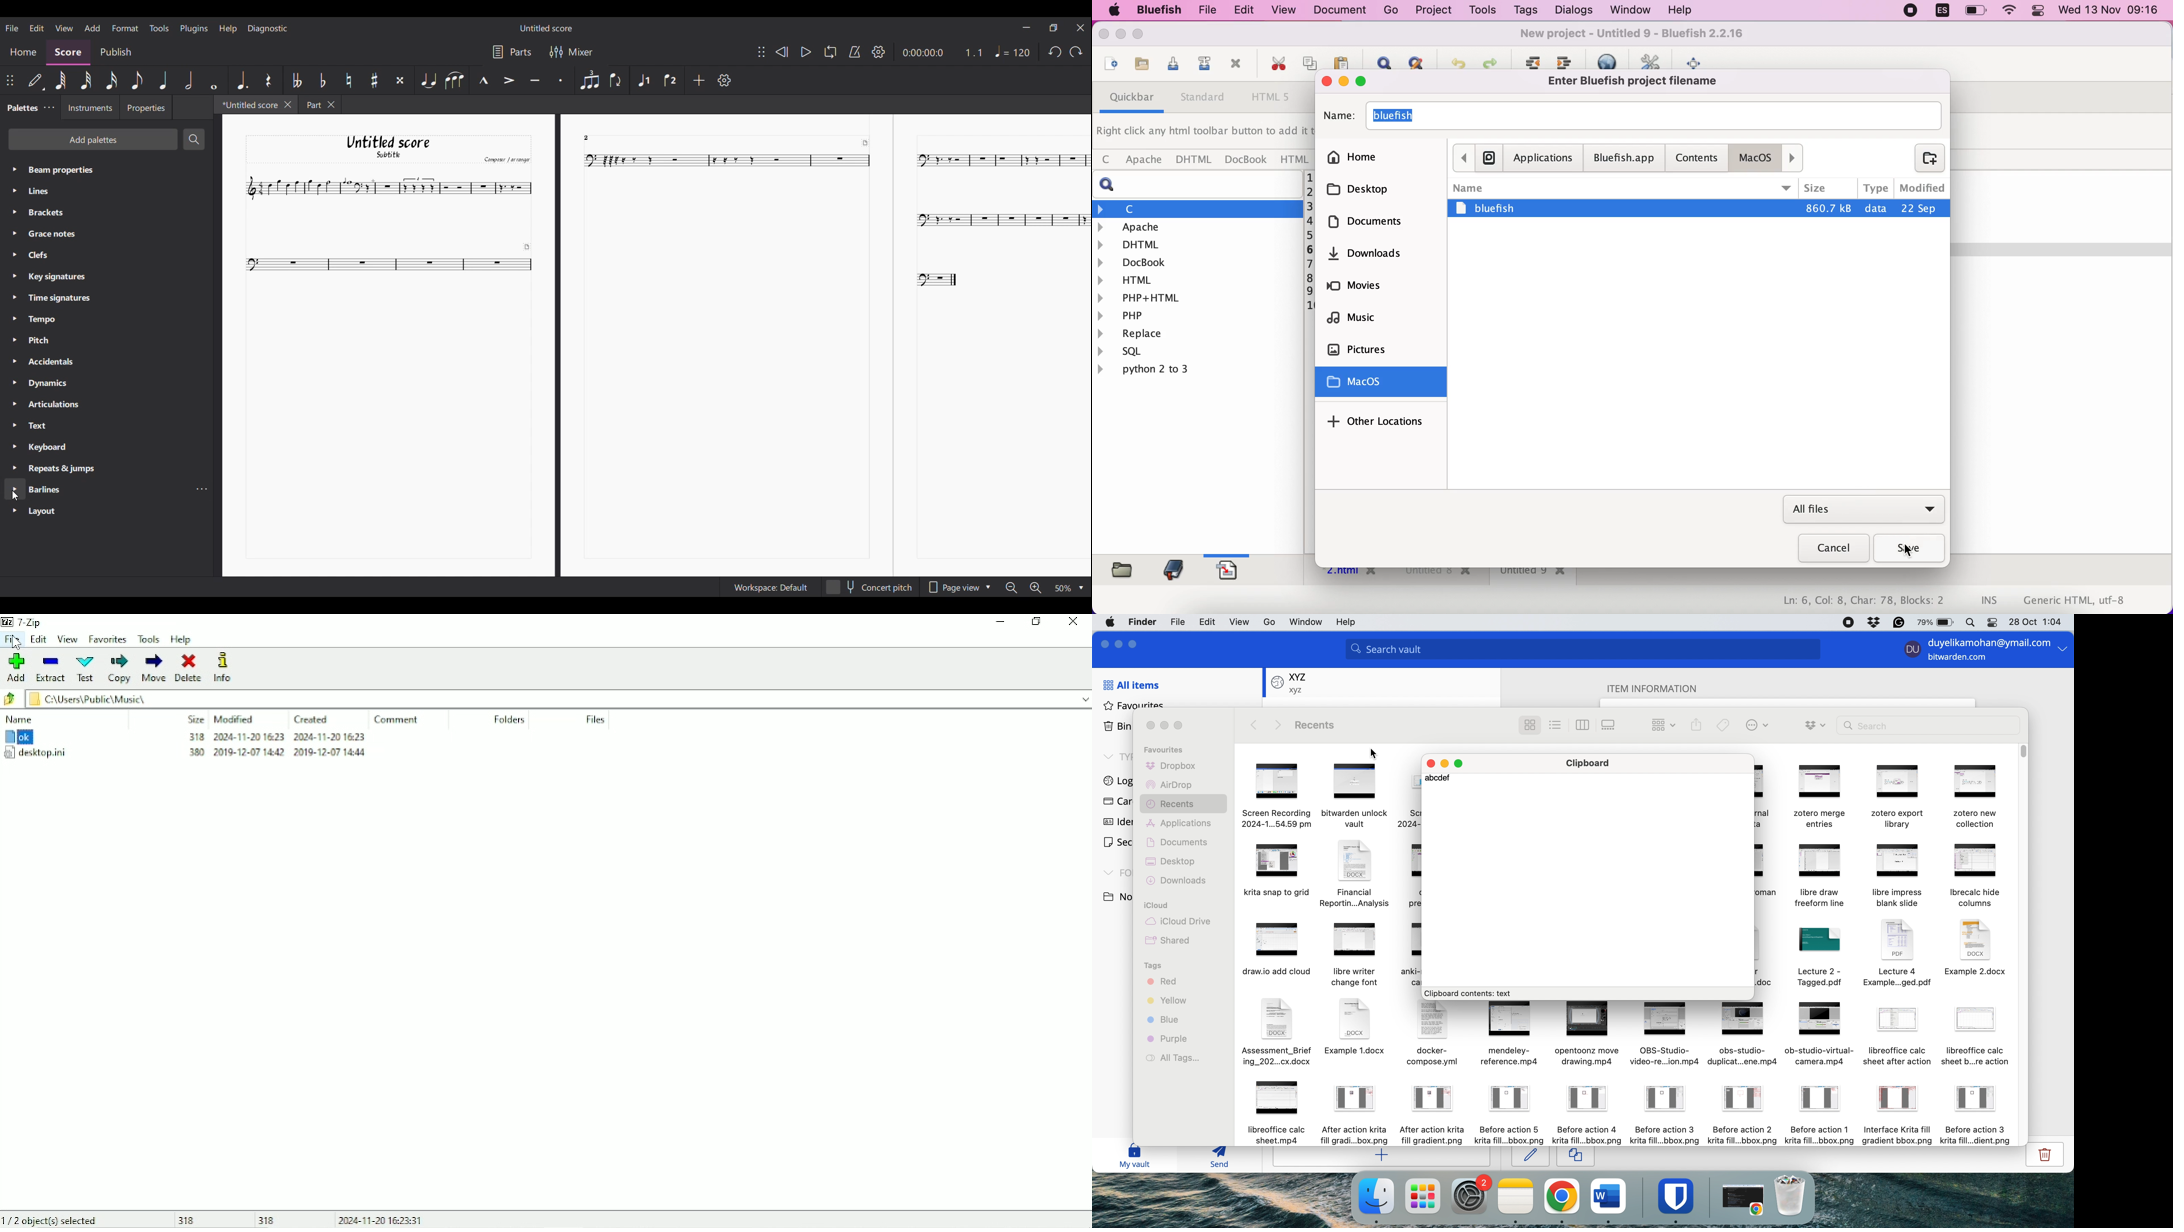 The height and width of the screenshot is (1232, 2184). Describe the element at coordinates (1892, 877) in the screenshot. I see `system files` at that location.